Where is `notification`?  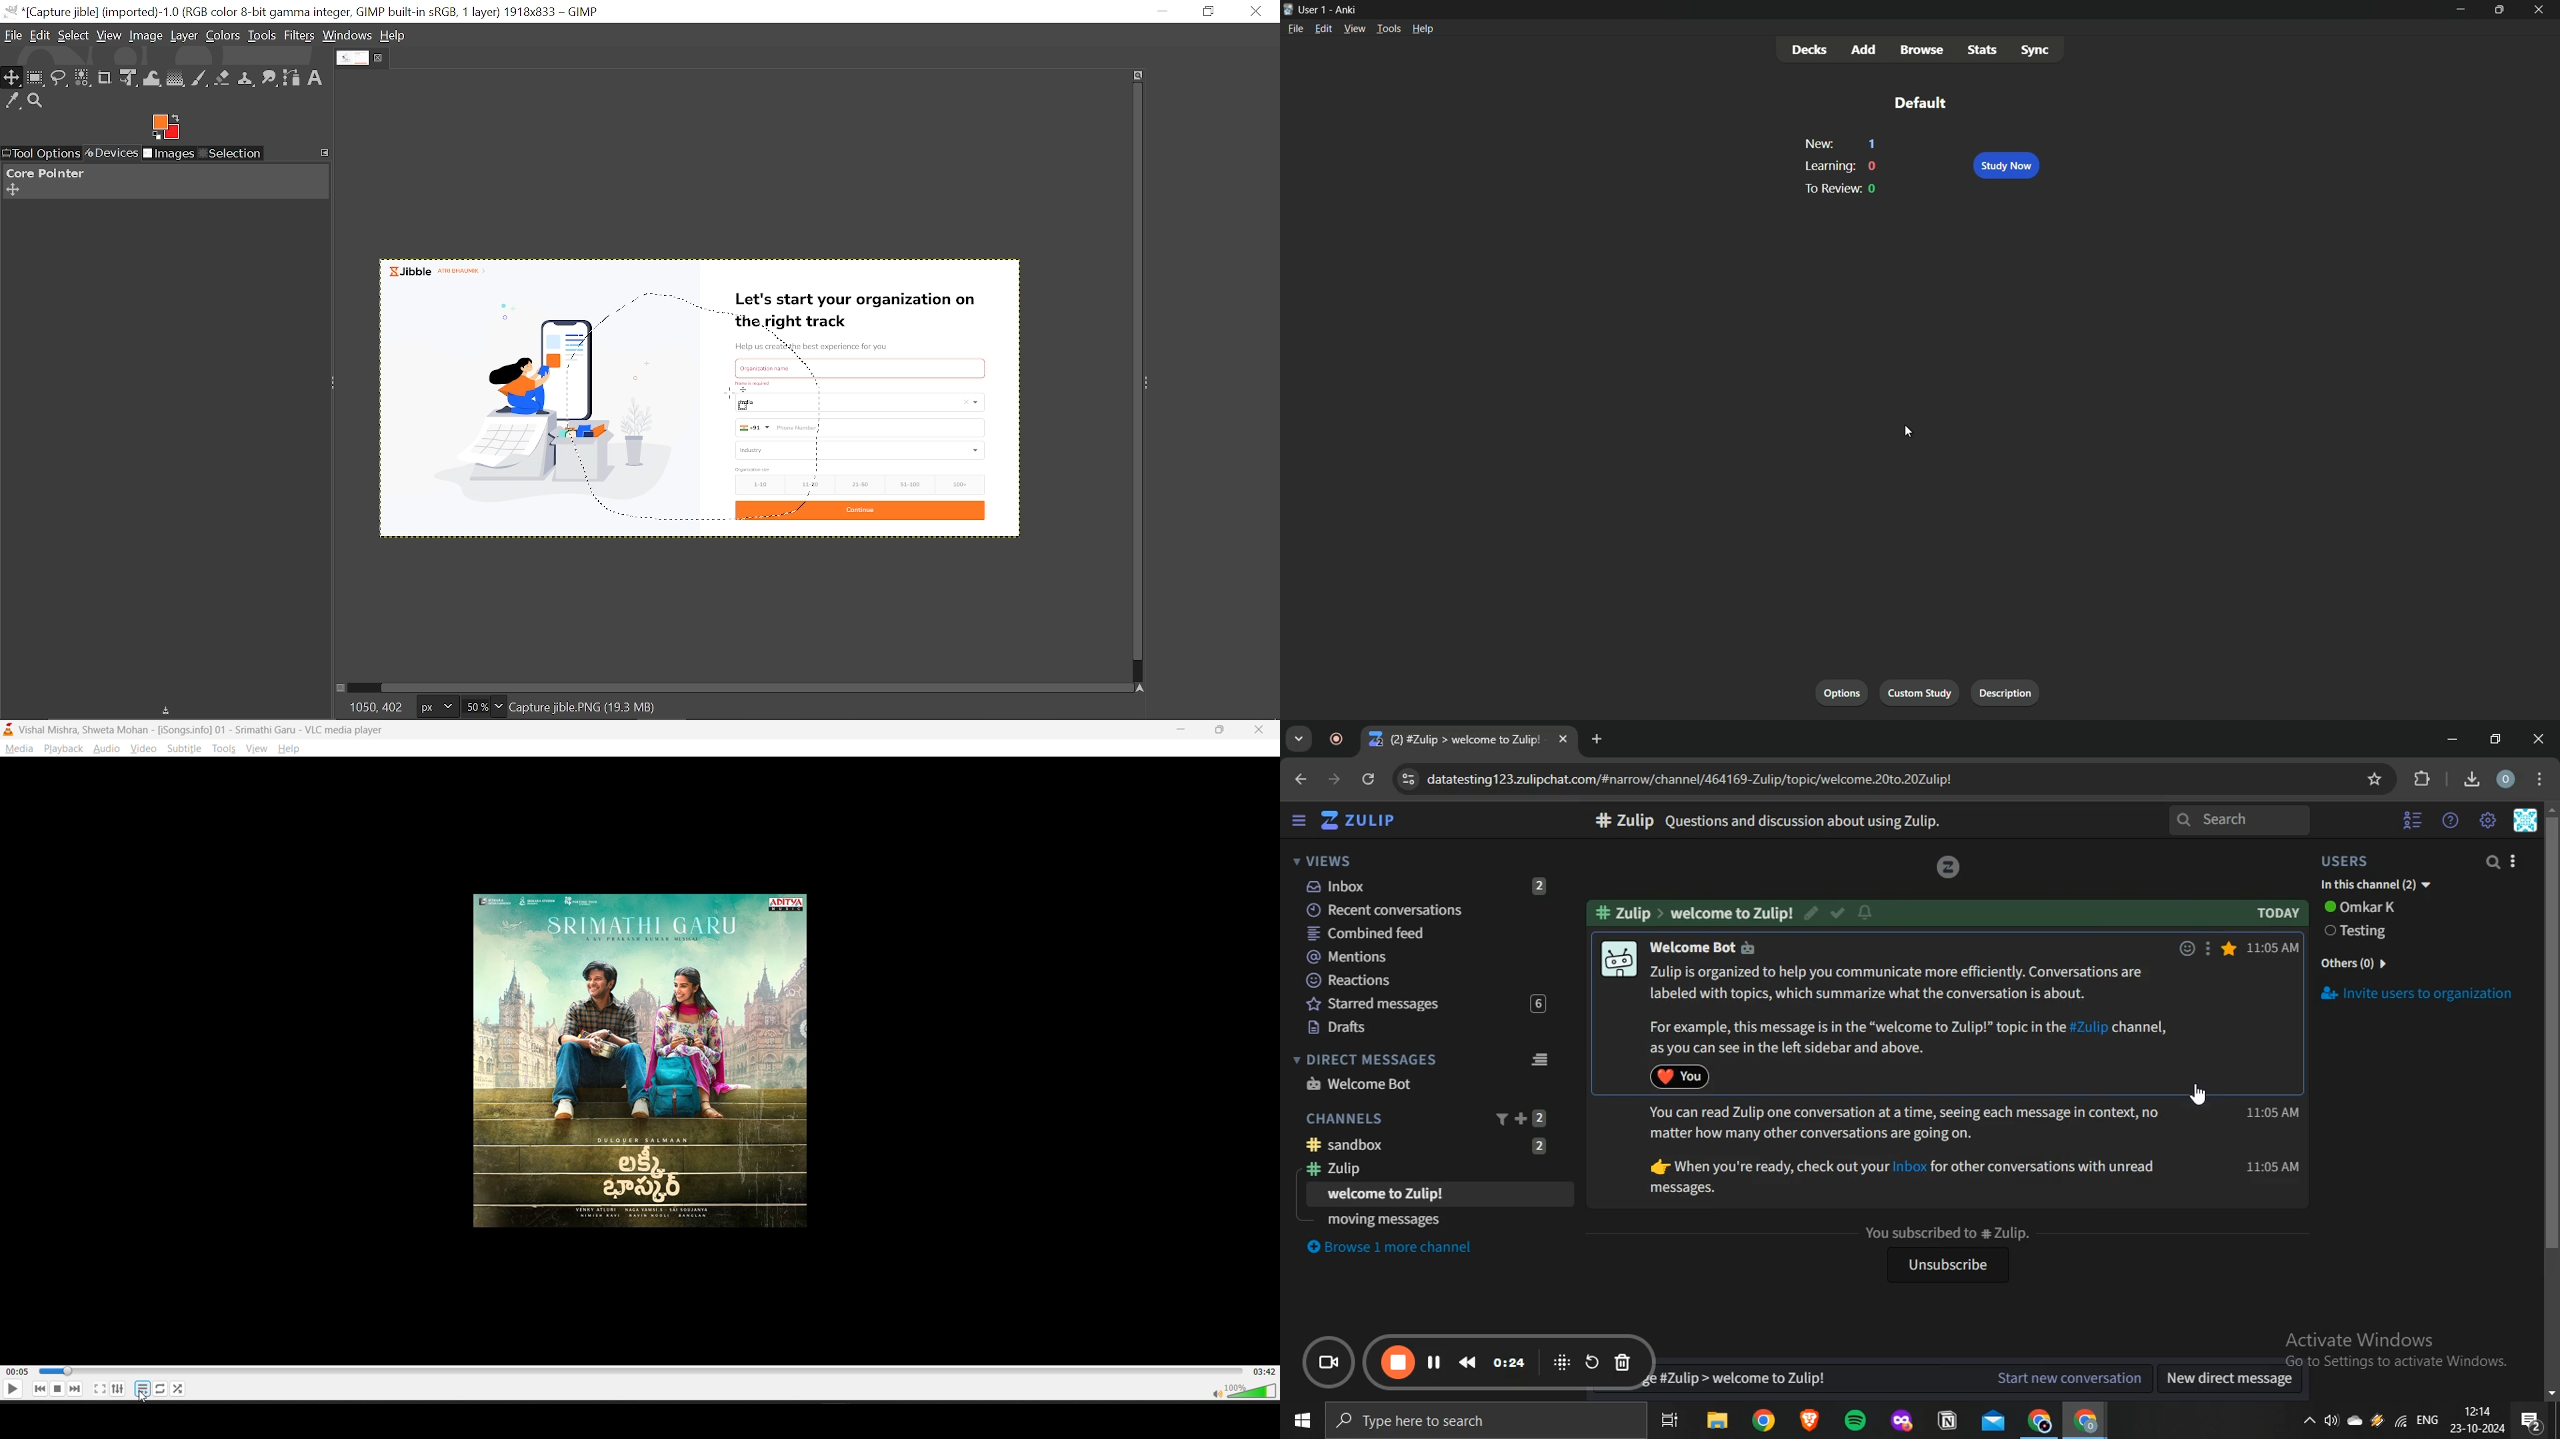
notification is located at coordinates (1866, 912).